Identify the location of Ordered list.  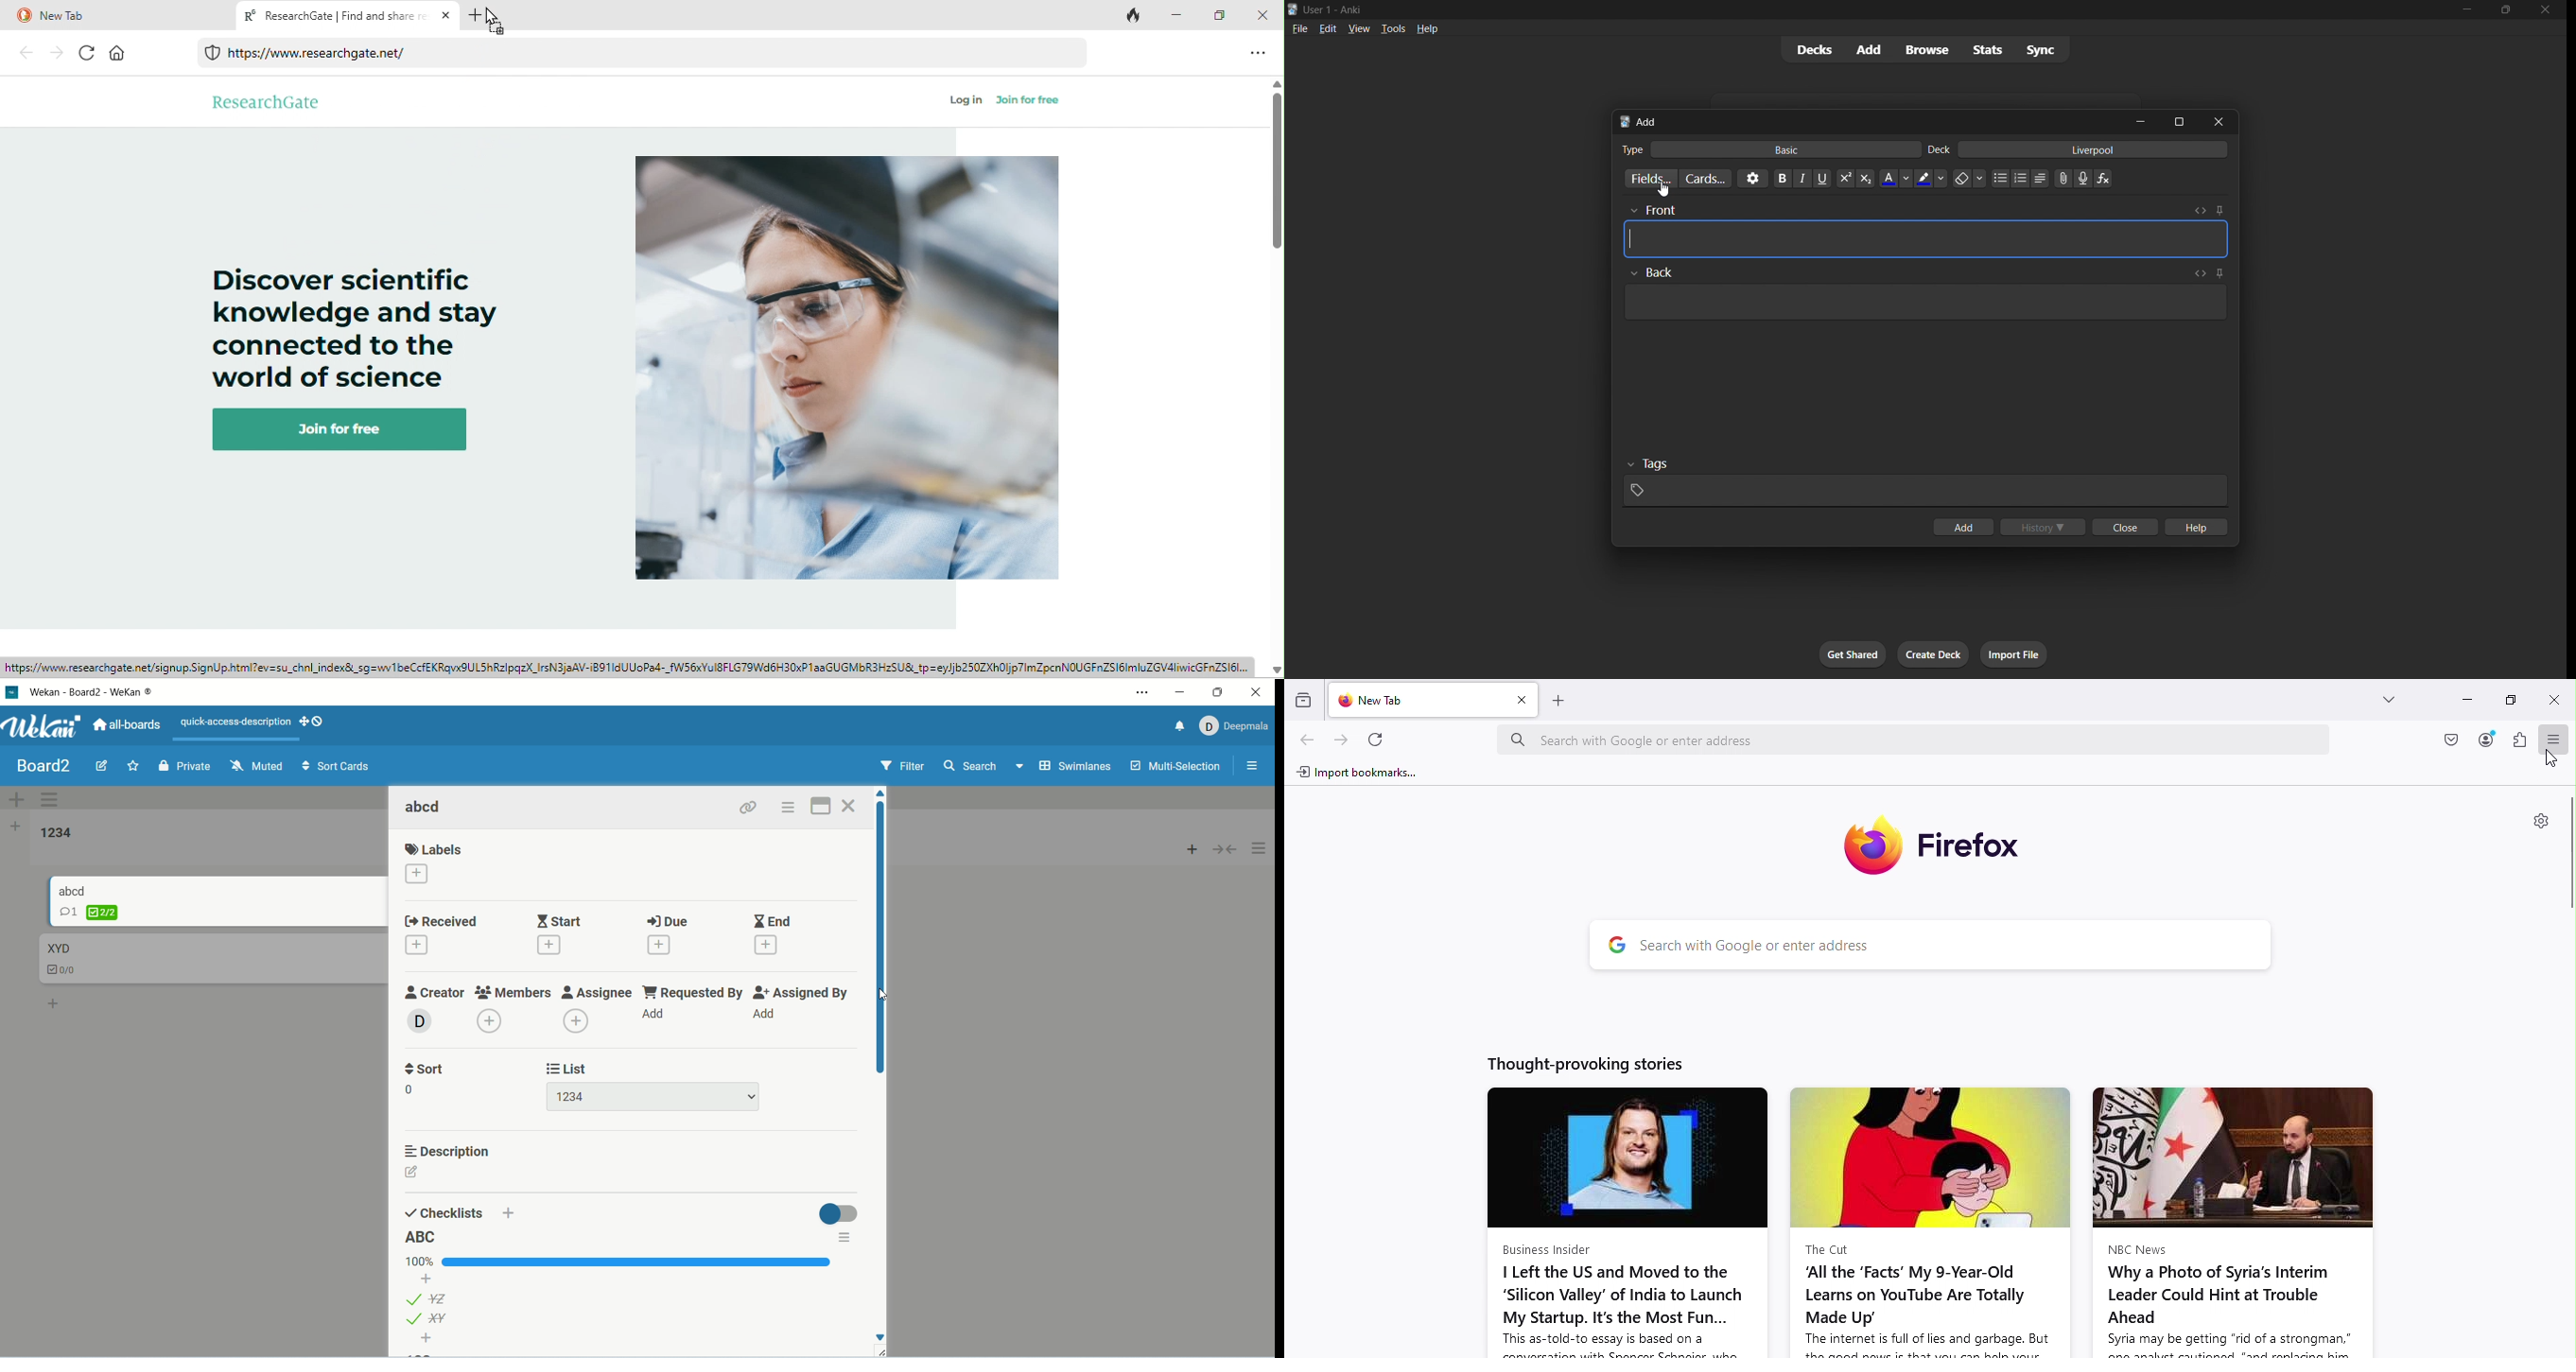
(2021, 178).